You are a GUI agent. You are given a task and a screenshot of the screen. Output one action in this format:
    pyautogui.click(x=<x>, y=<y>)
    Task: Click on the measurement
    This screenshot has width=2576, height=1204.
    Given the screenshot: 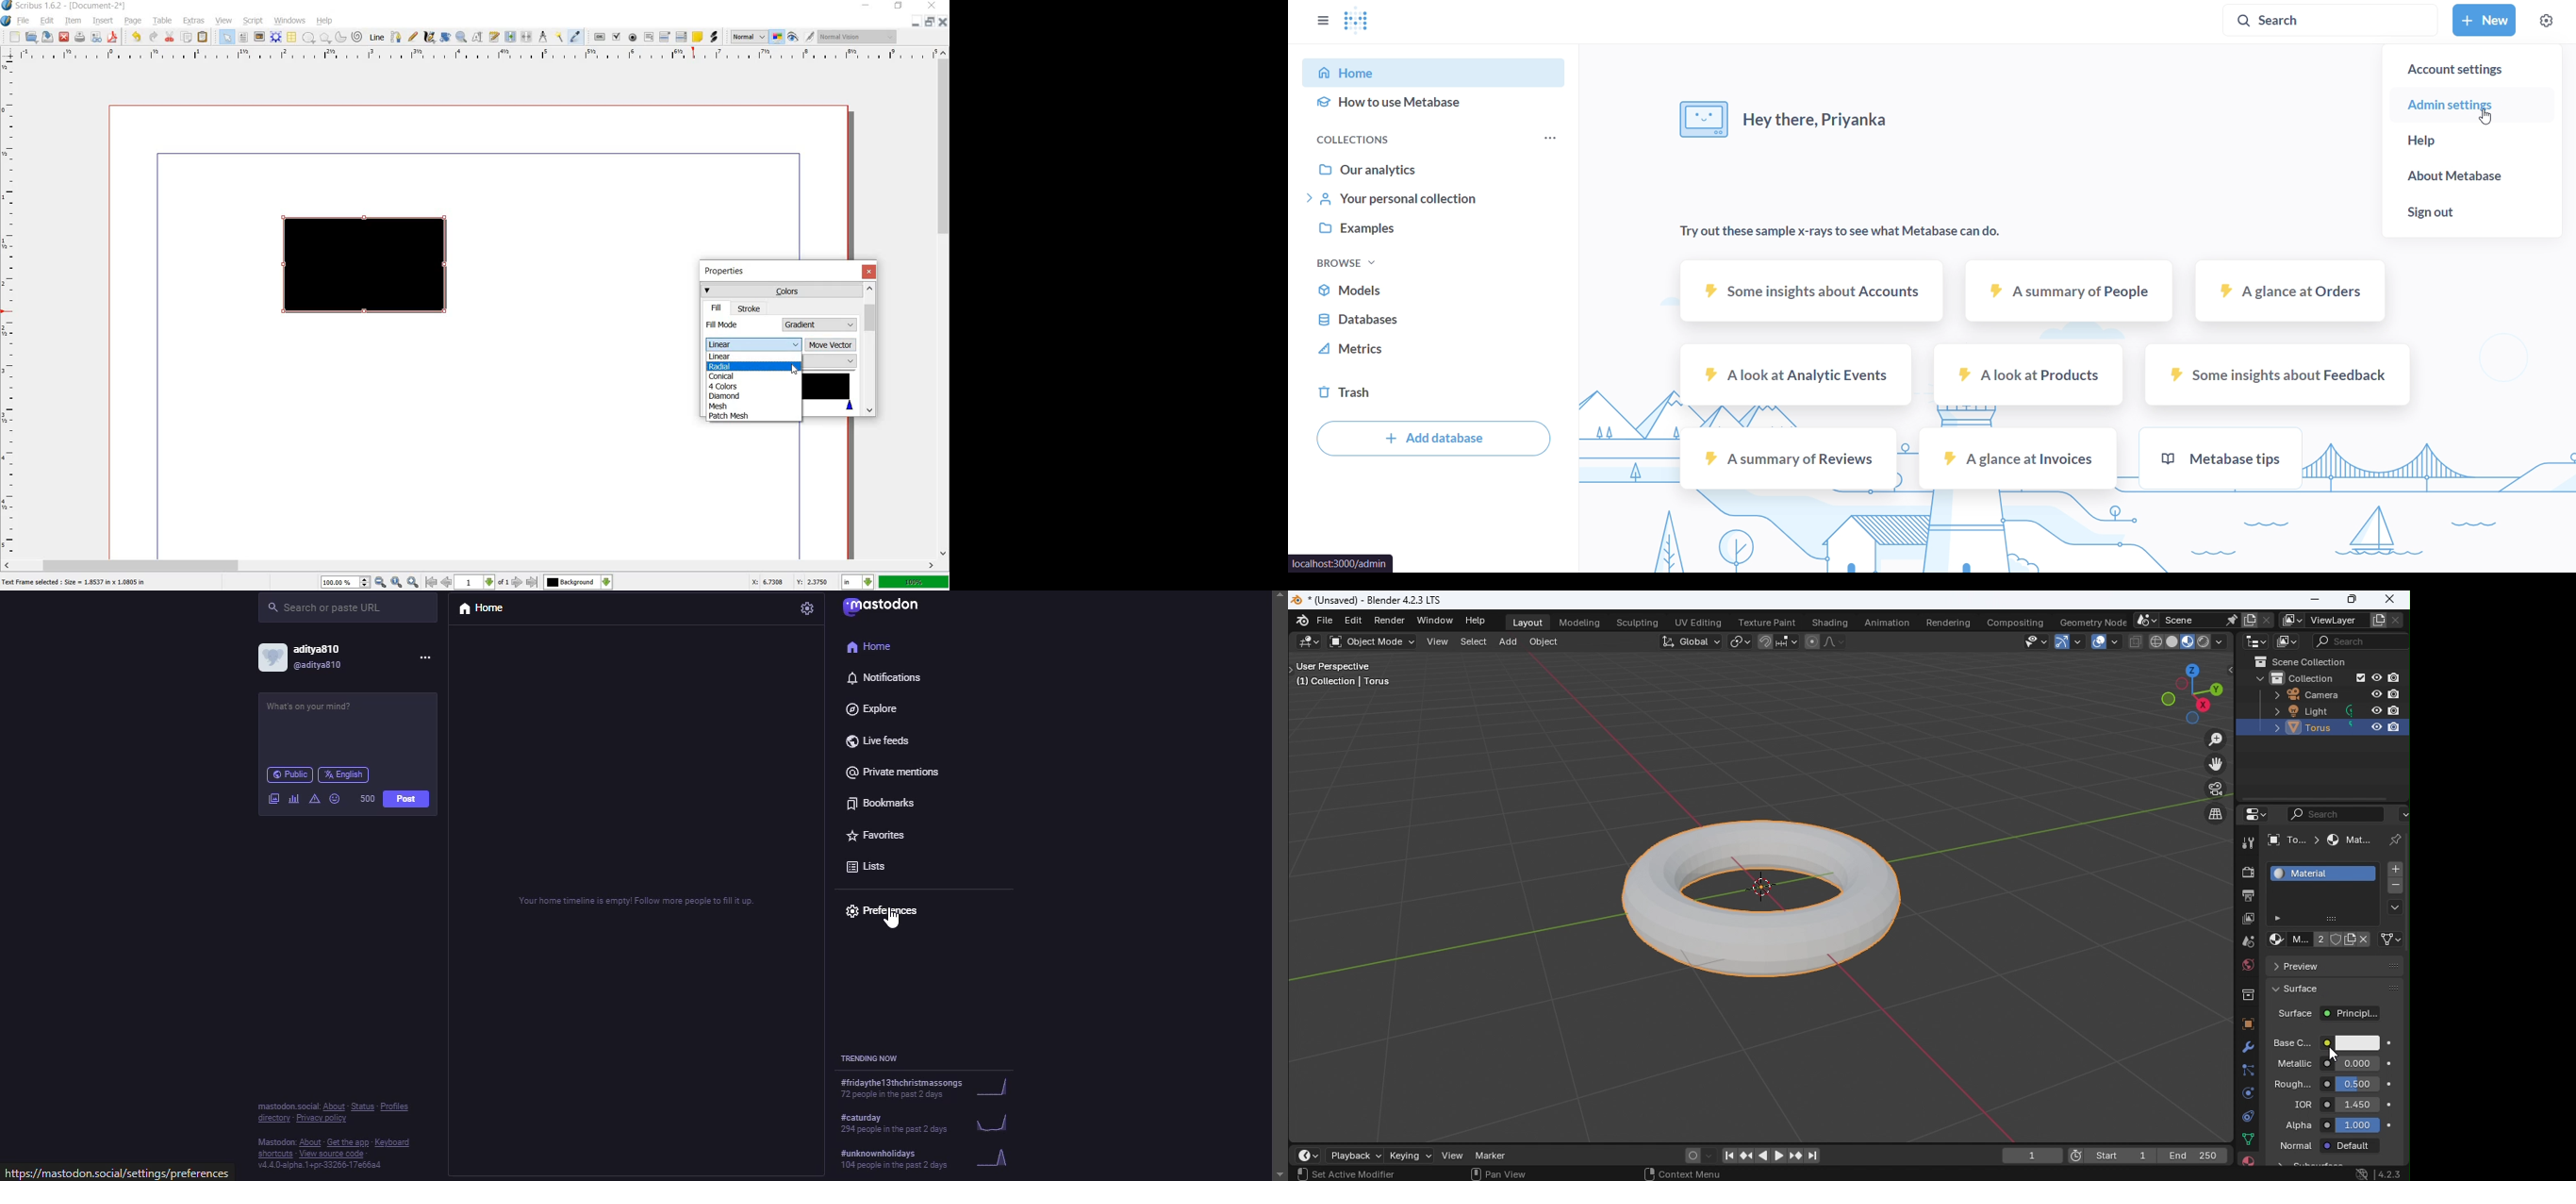 What is the action you would take?
    pyautogui.click(x=544, y=36)
    